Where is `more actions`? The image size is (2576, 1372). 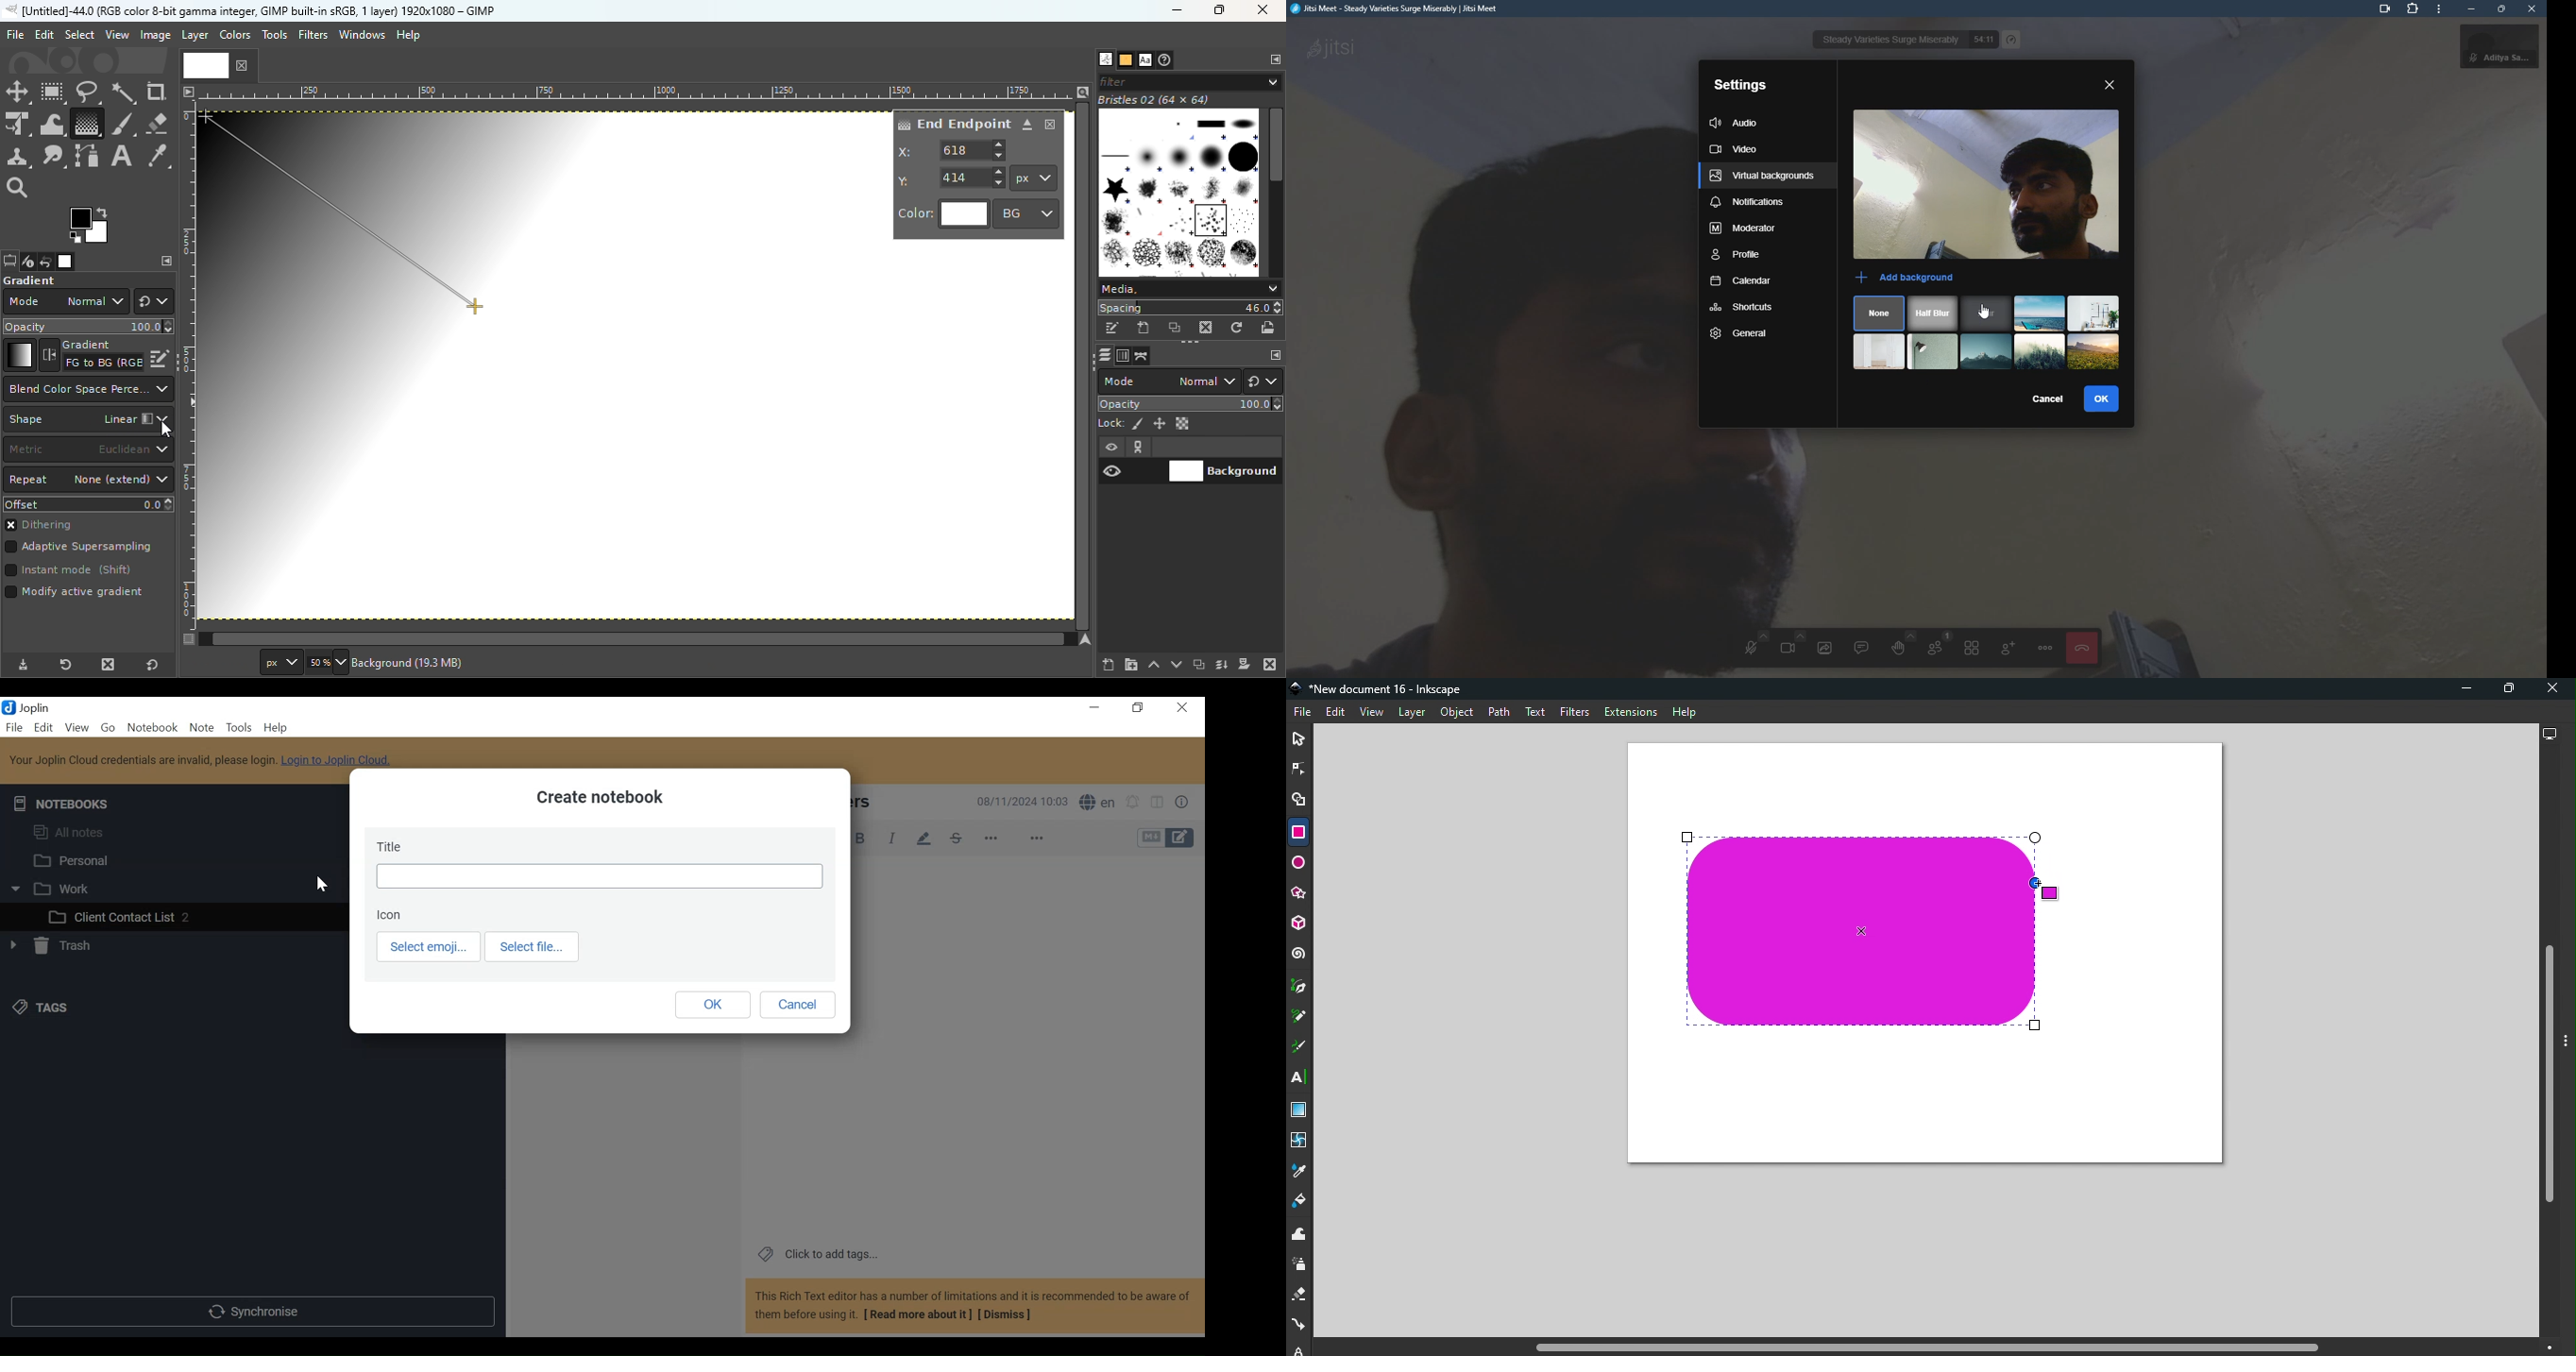
more actions is located at coordinates (2046, 648).